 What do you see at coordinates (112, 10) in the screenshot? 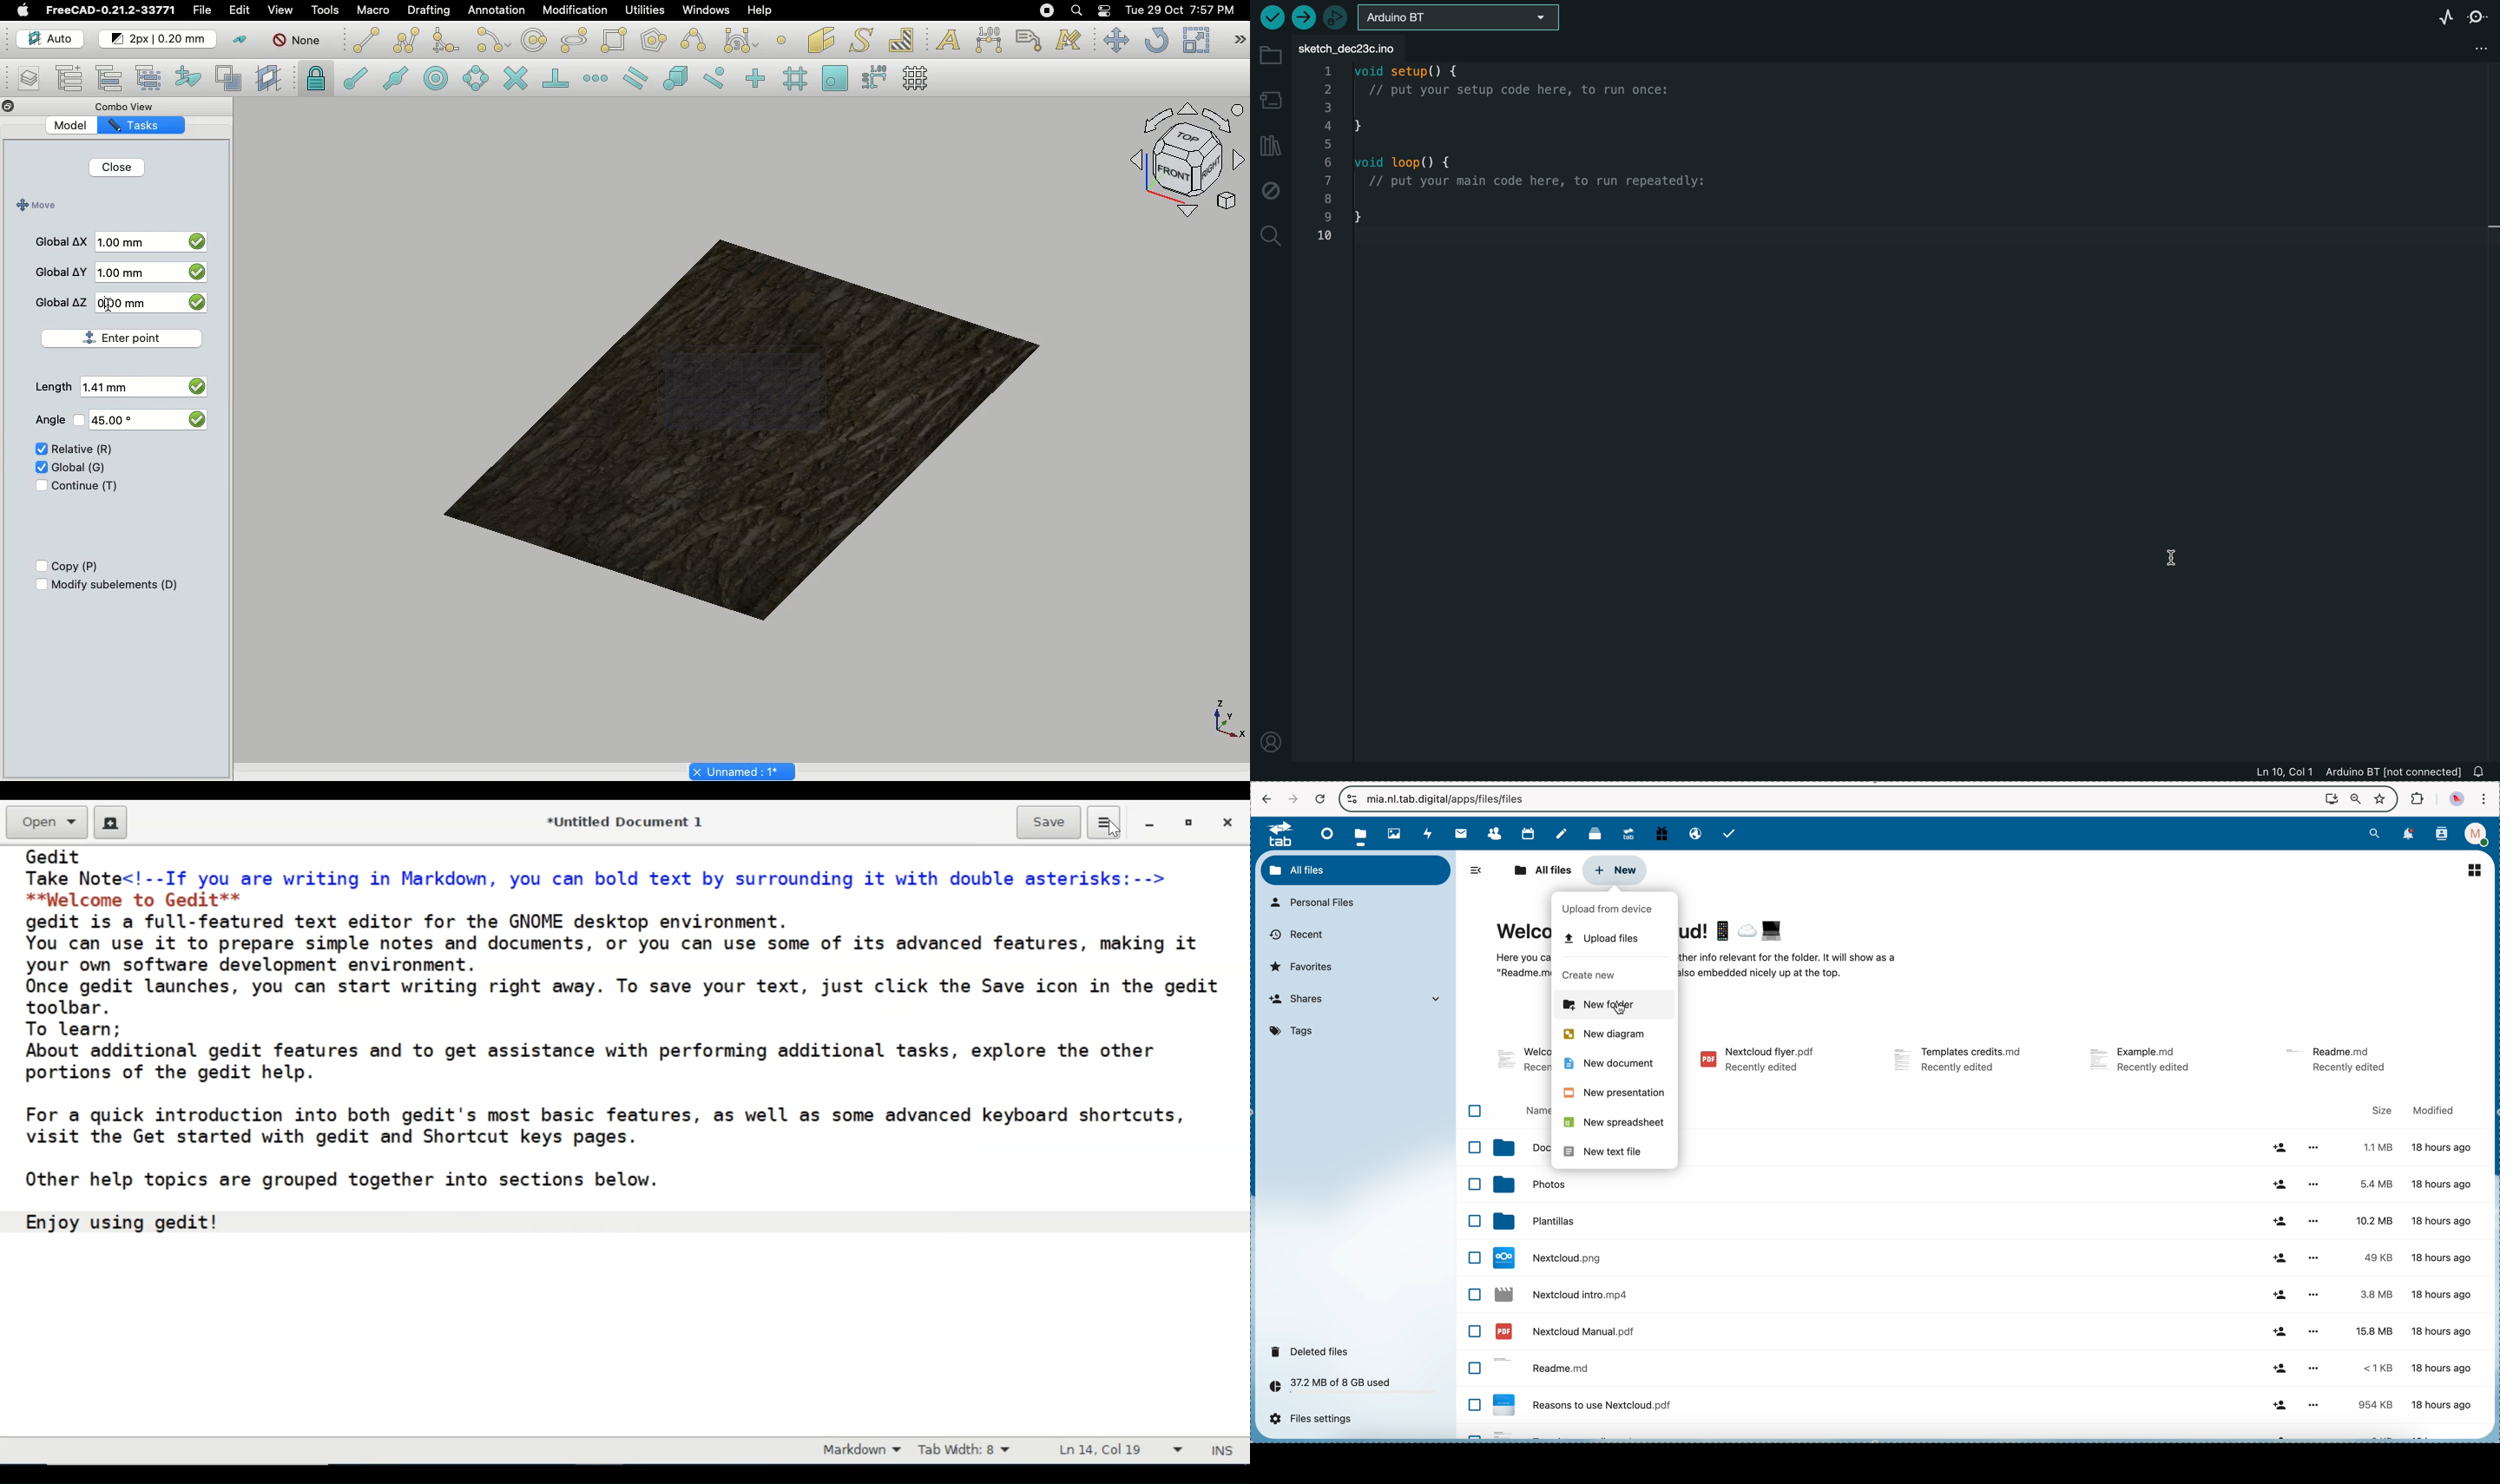
I see `FreeCAD` at bounding box center [112, 10].